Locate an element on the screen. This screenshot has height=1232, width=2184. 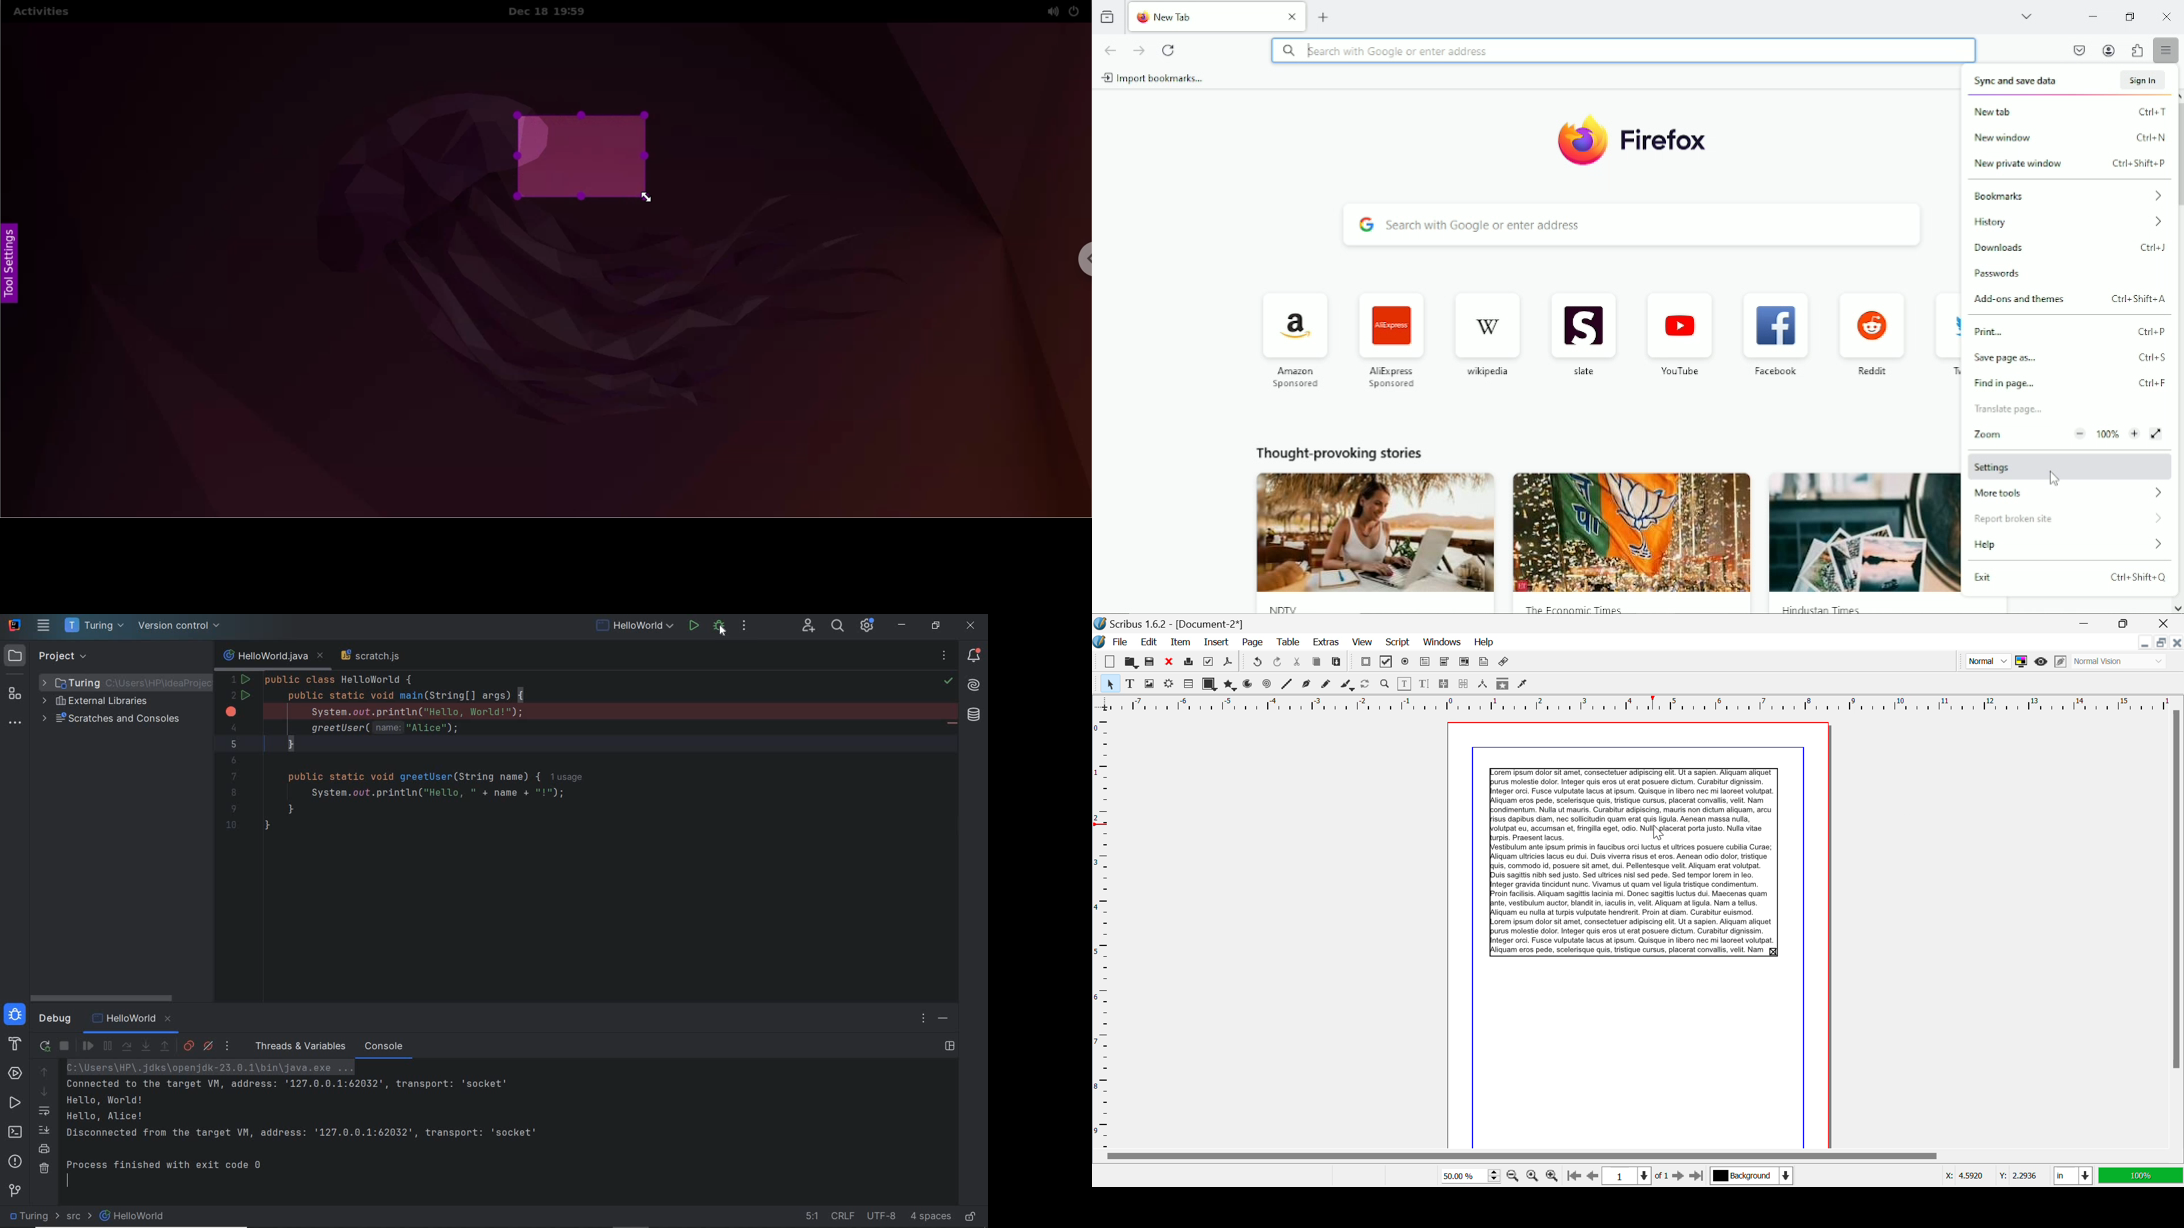
Preview Mode is located at coordinates (1987, 661).